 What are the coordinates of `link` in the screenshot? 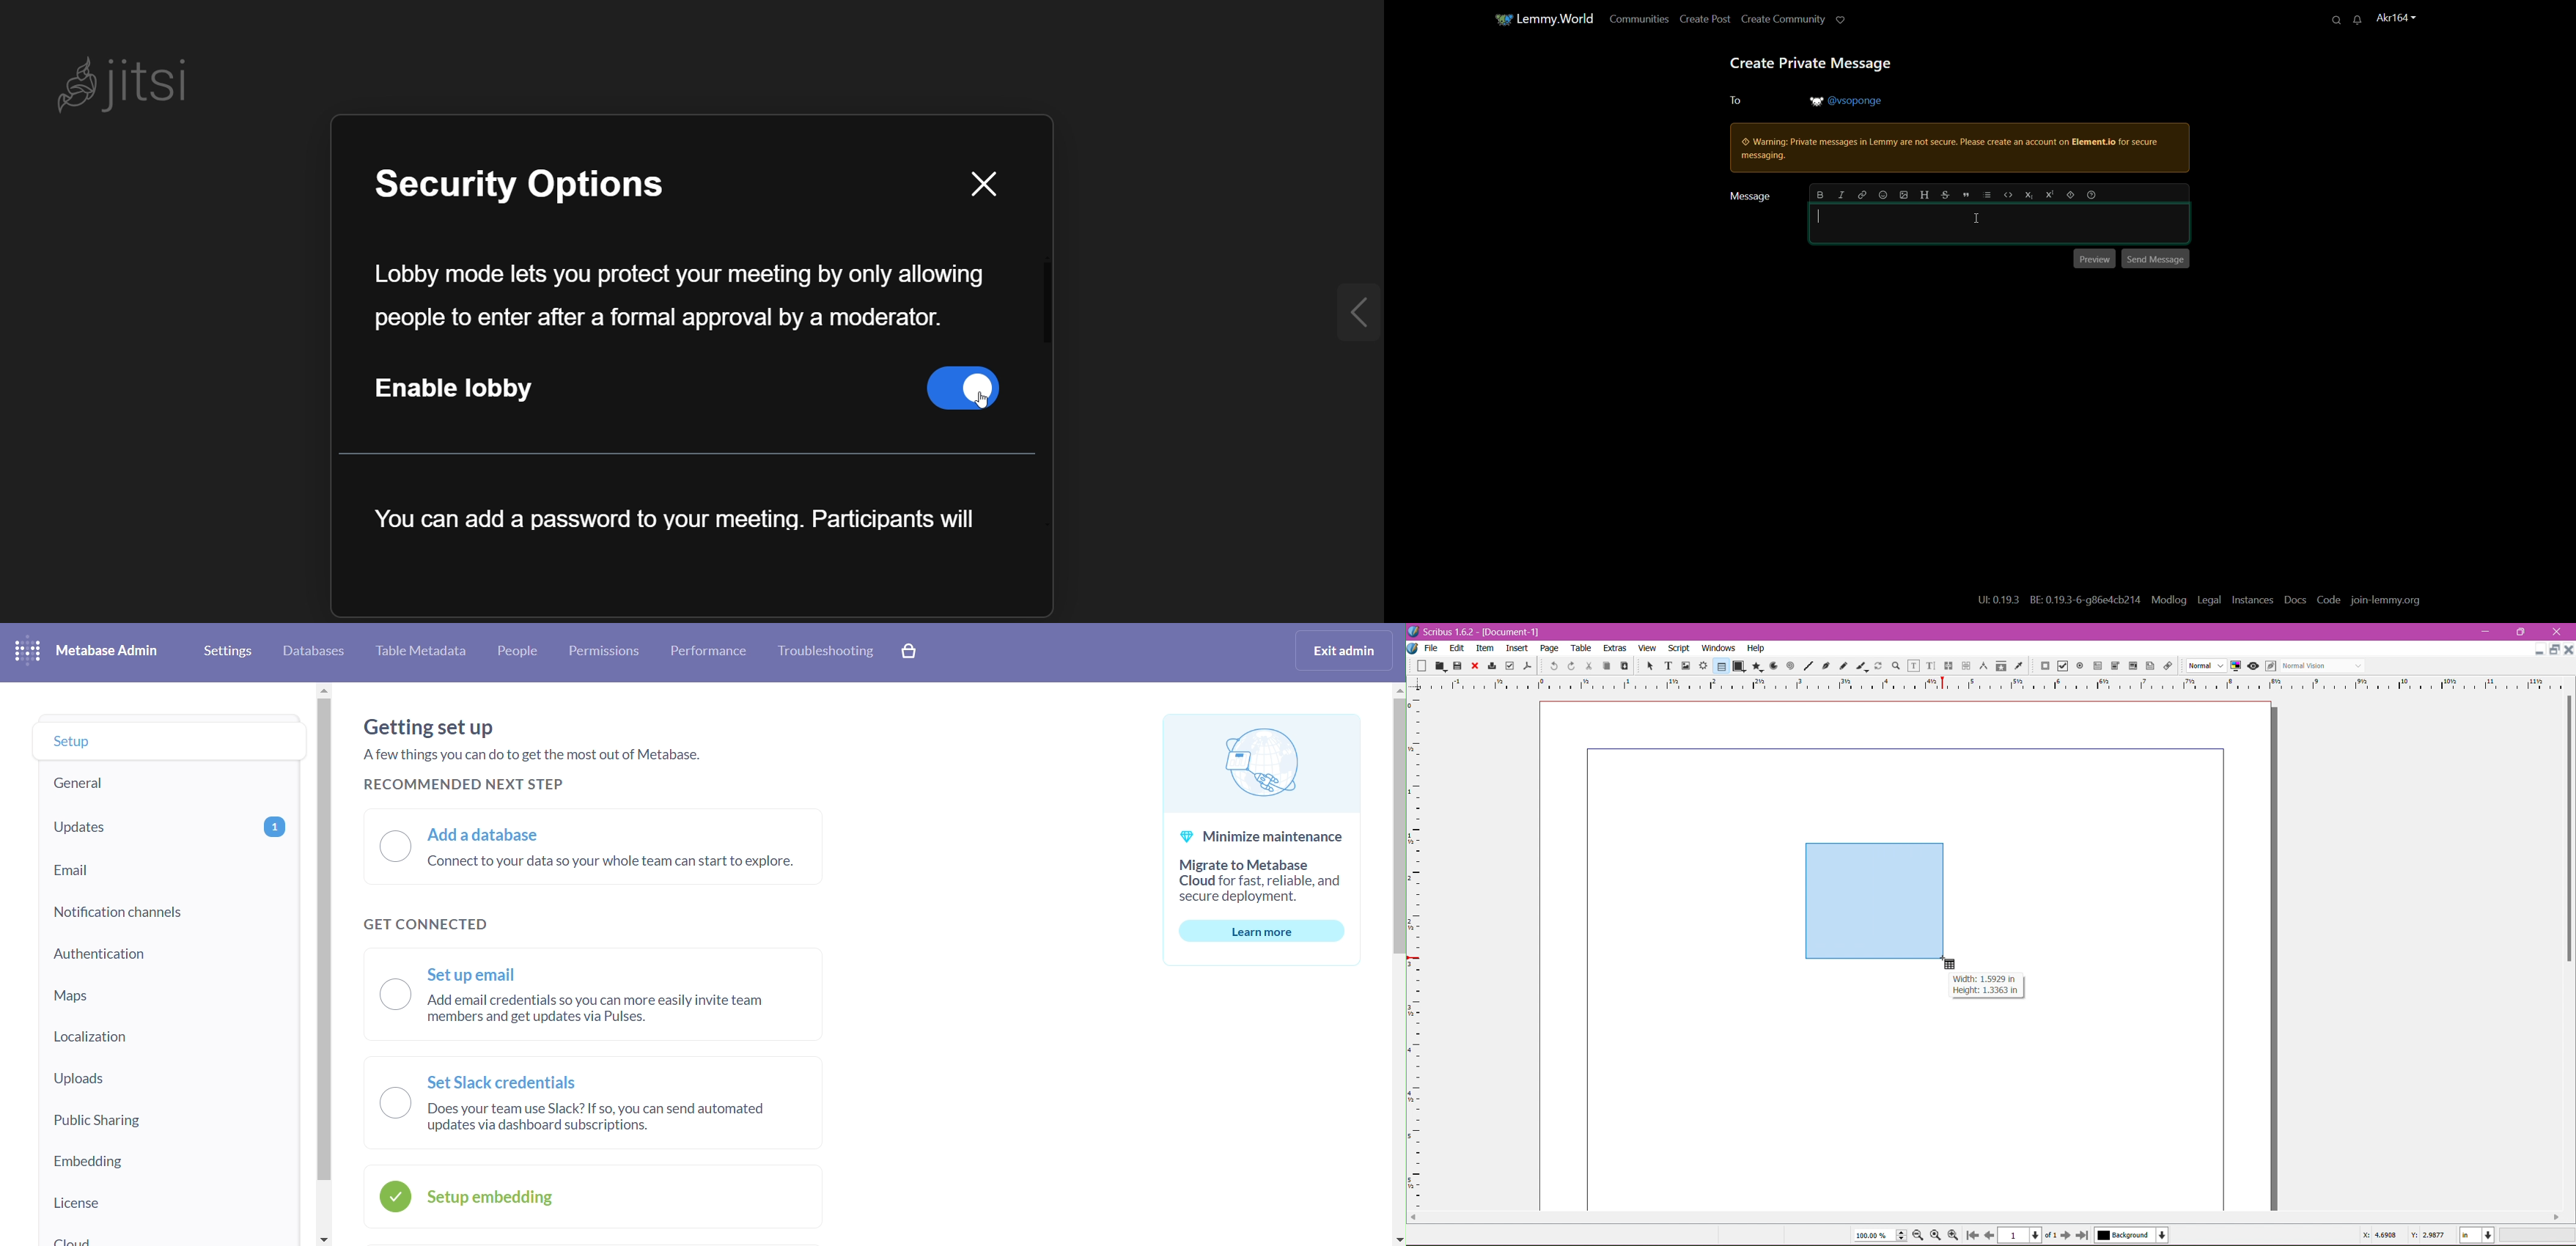 It's located at (1862, 196).